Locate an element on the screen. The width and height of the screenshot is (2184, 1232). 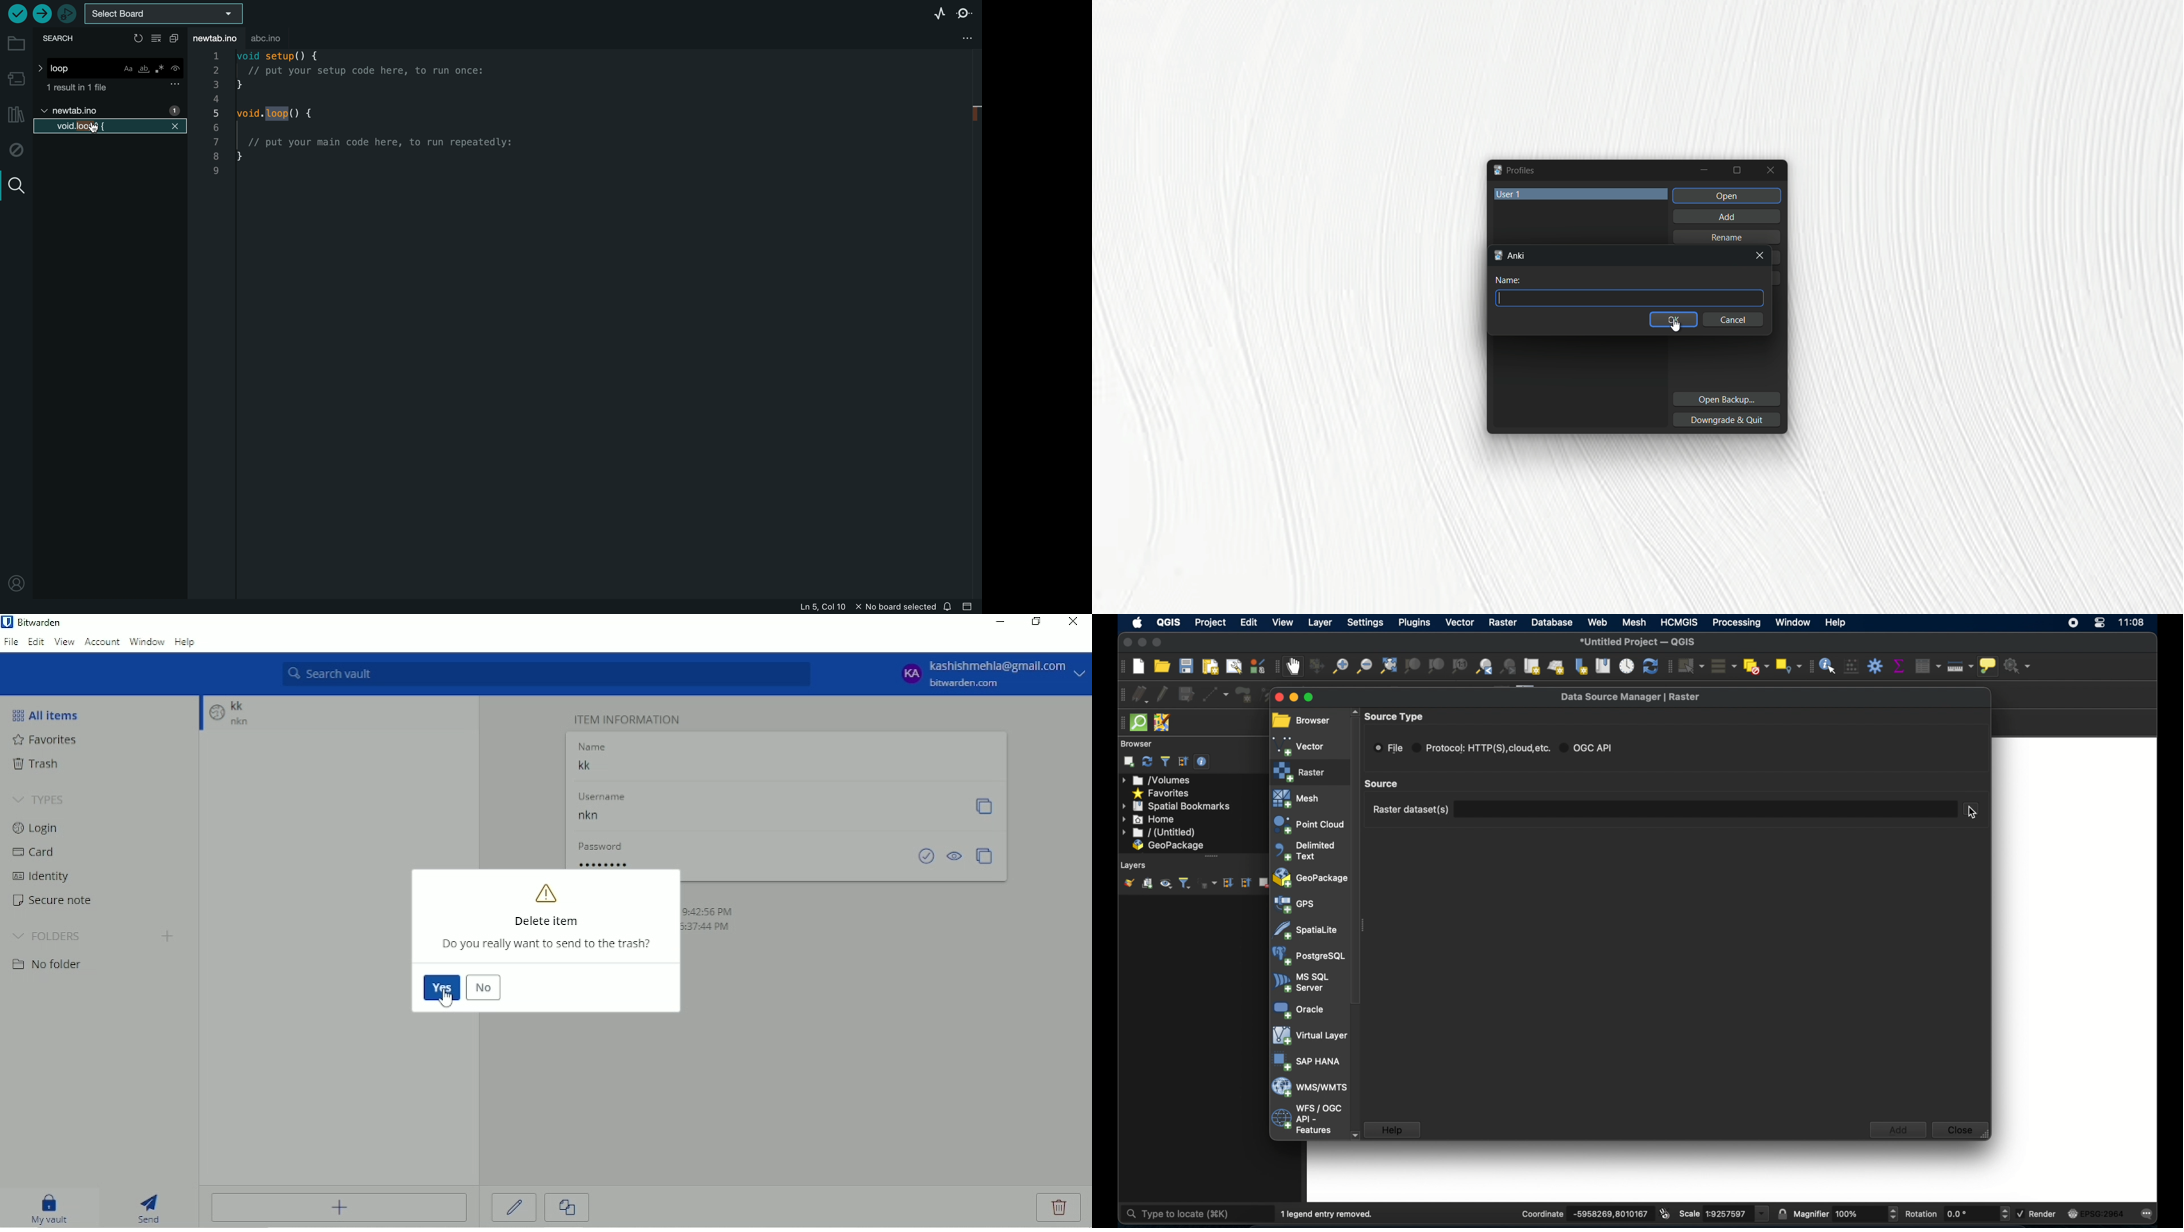
View is located at coordinates (65, 642).